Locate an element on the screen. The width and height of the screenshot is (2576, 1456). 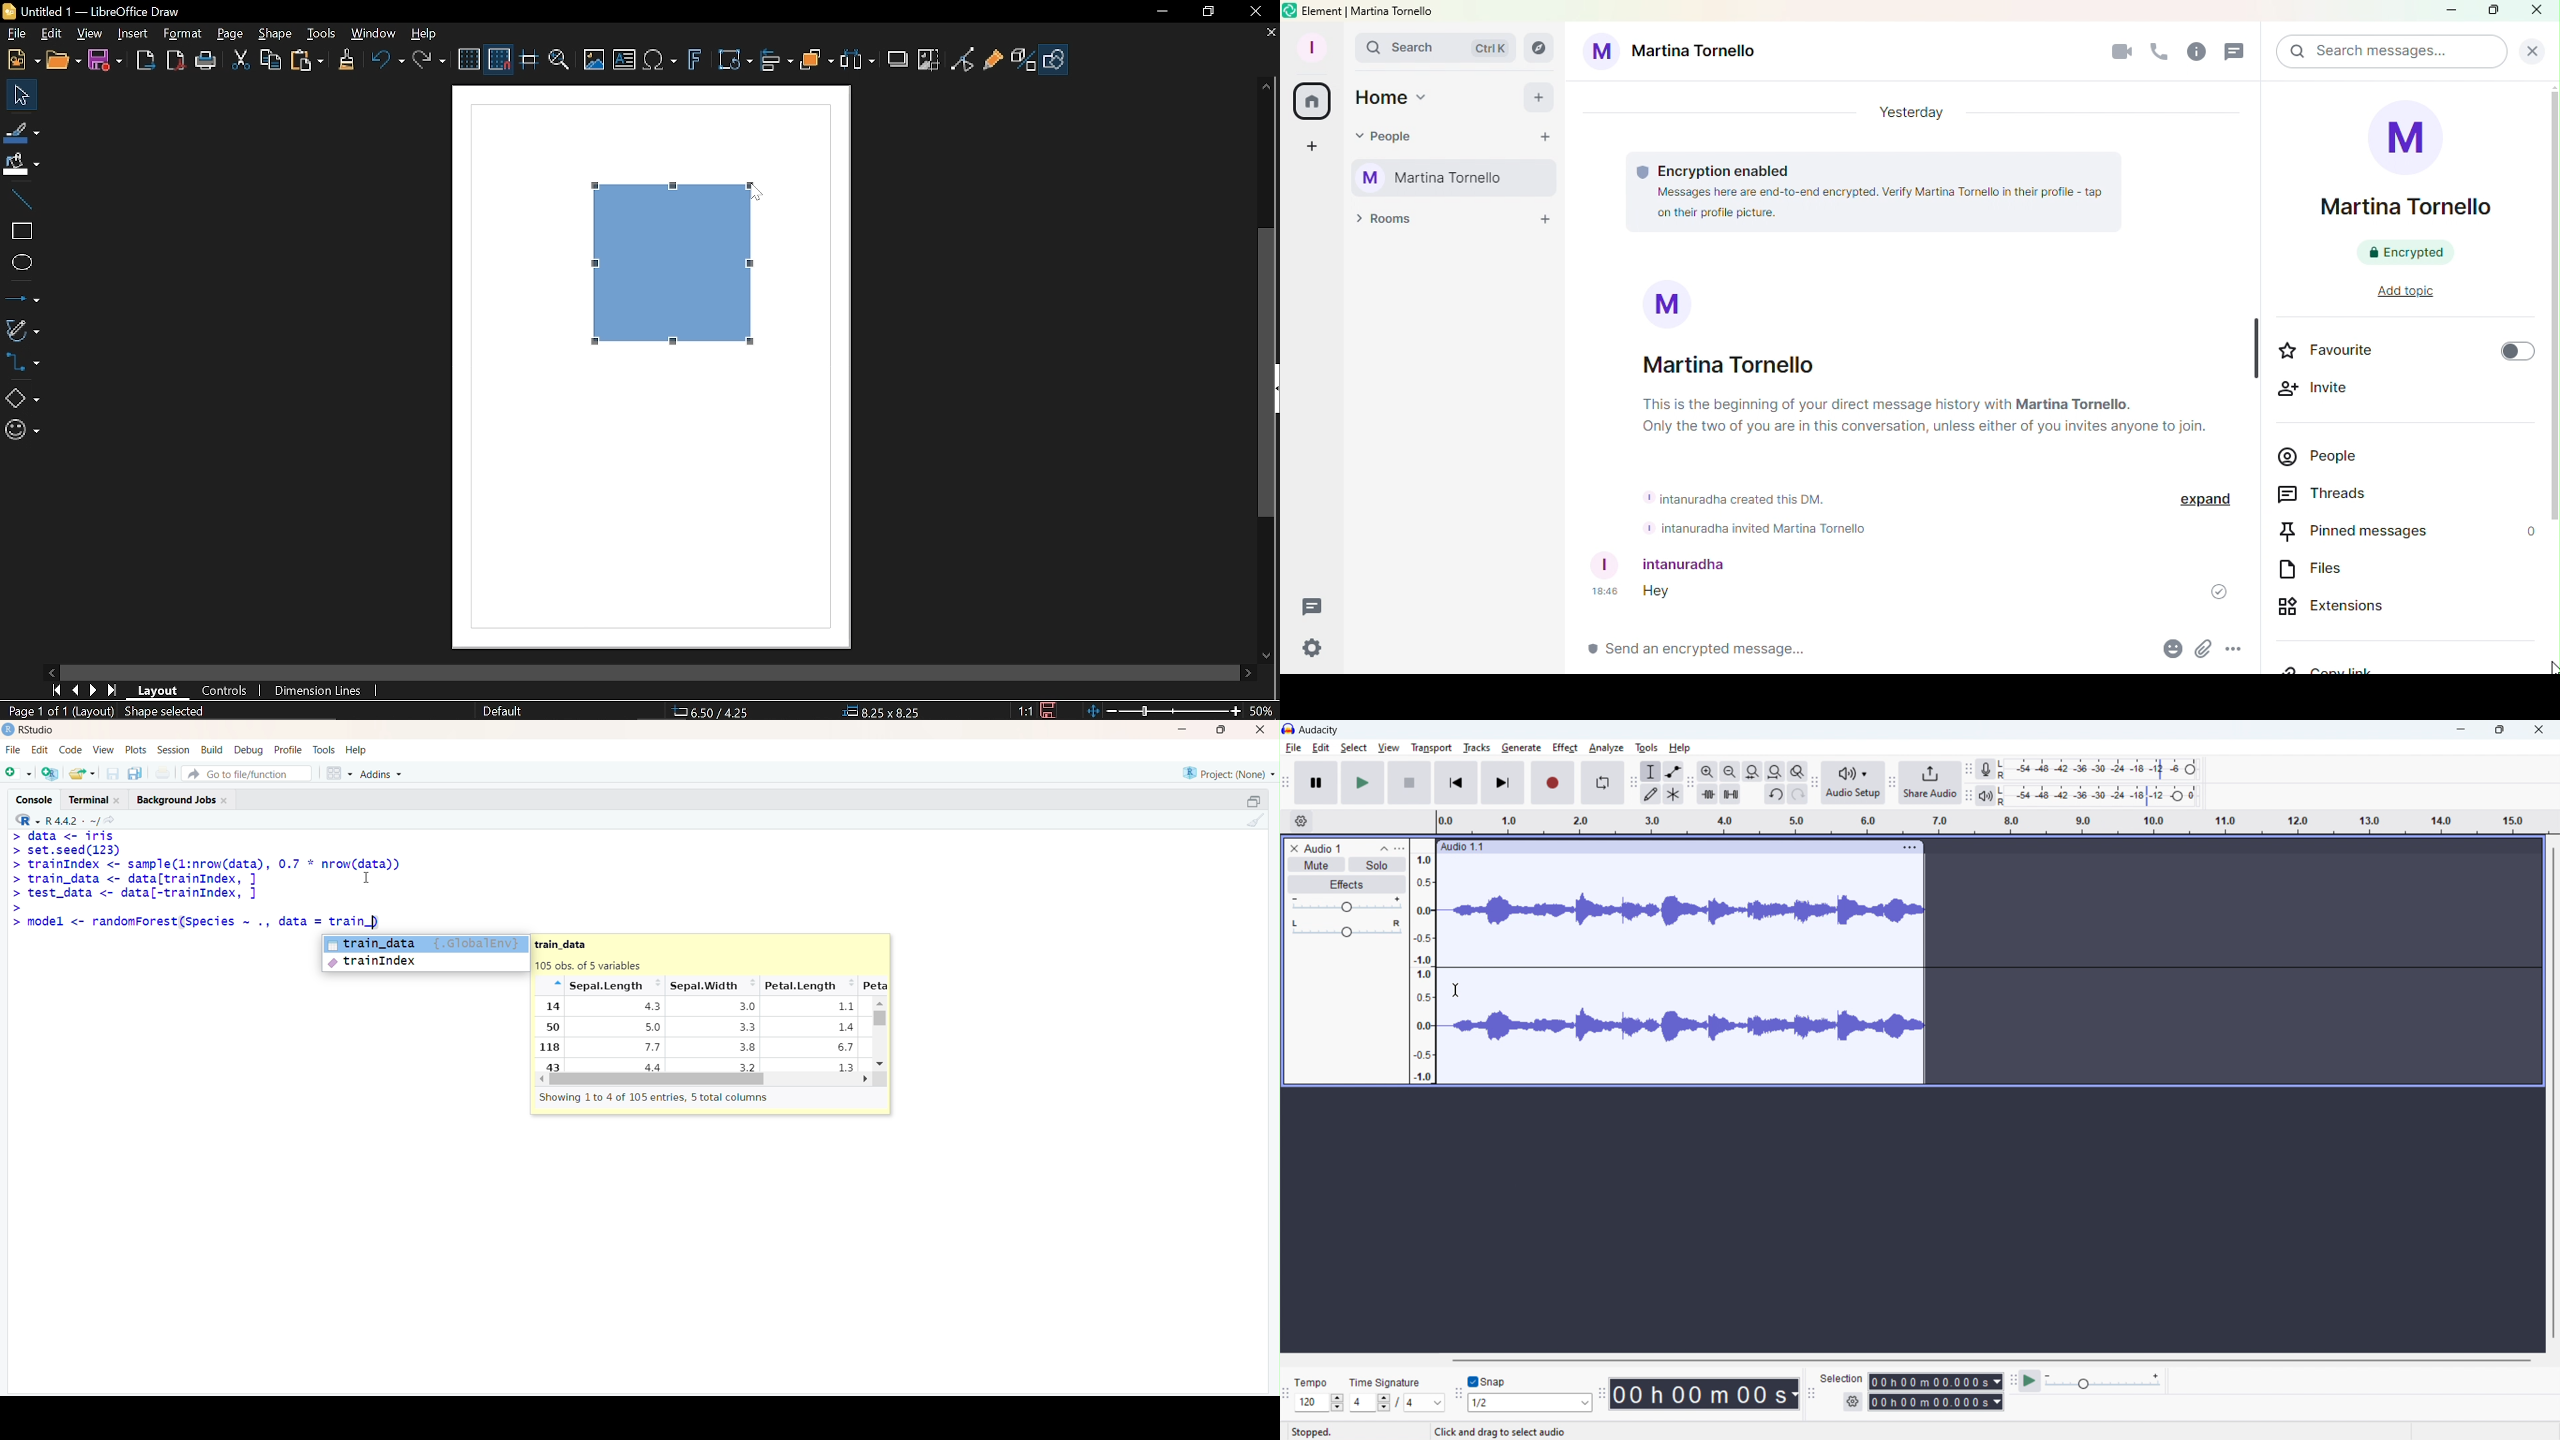
Open an existing file (Ctrl + O) is located at coordinates (83, 773).